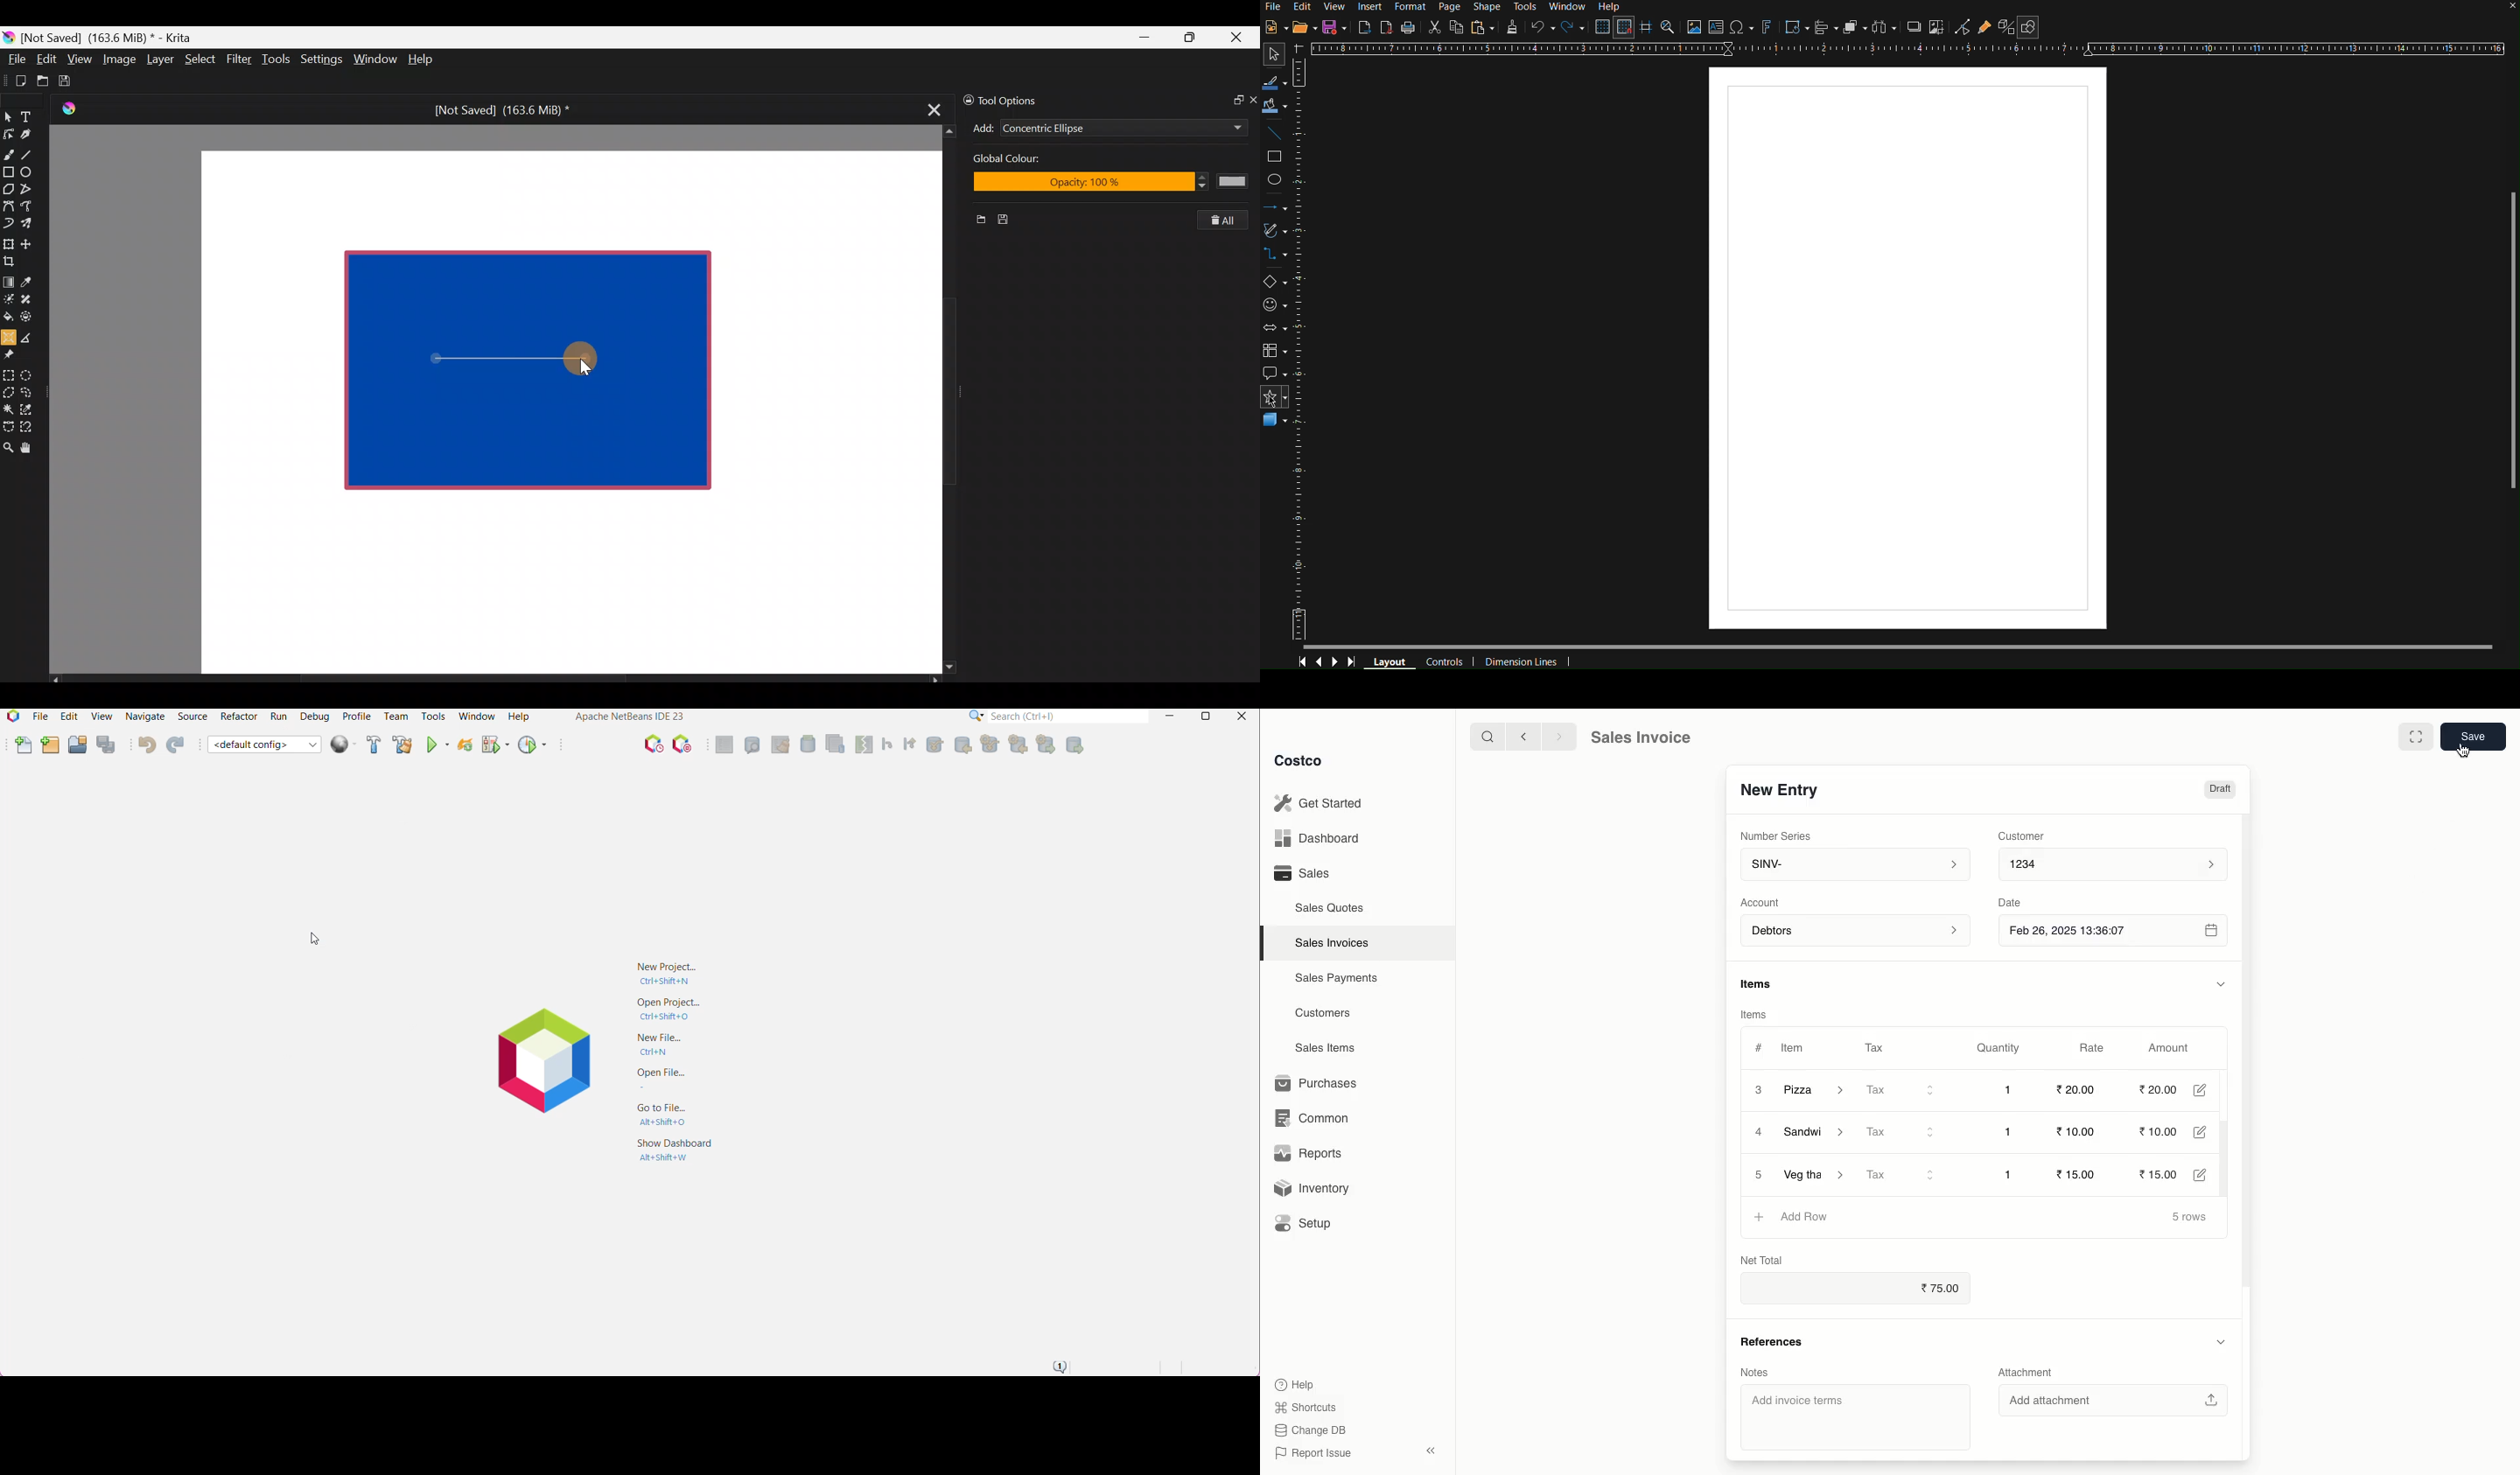 This screenshot has height=1484, width=2520. What do you see at coordinates (2166, 1133) in the screenshot?
I see `10.00` at bounding box center [2166, 1133].